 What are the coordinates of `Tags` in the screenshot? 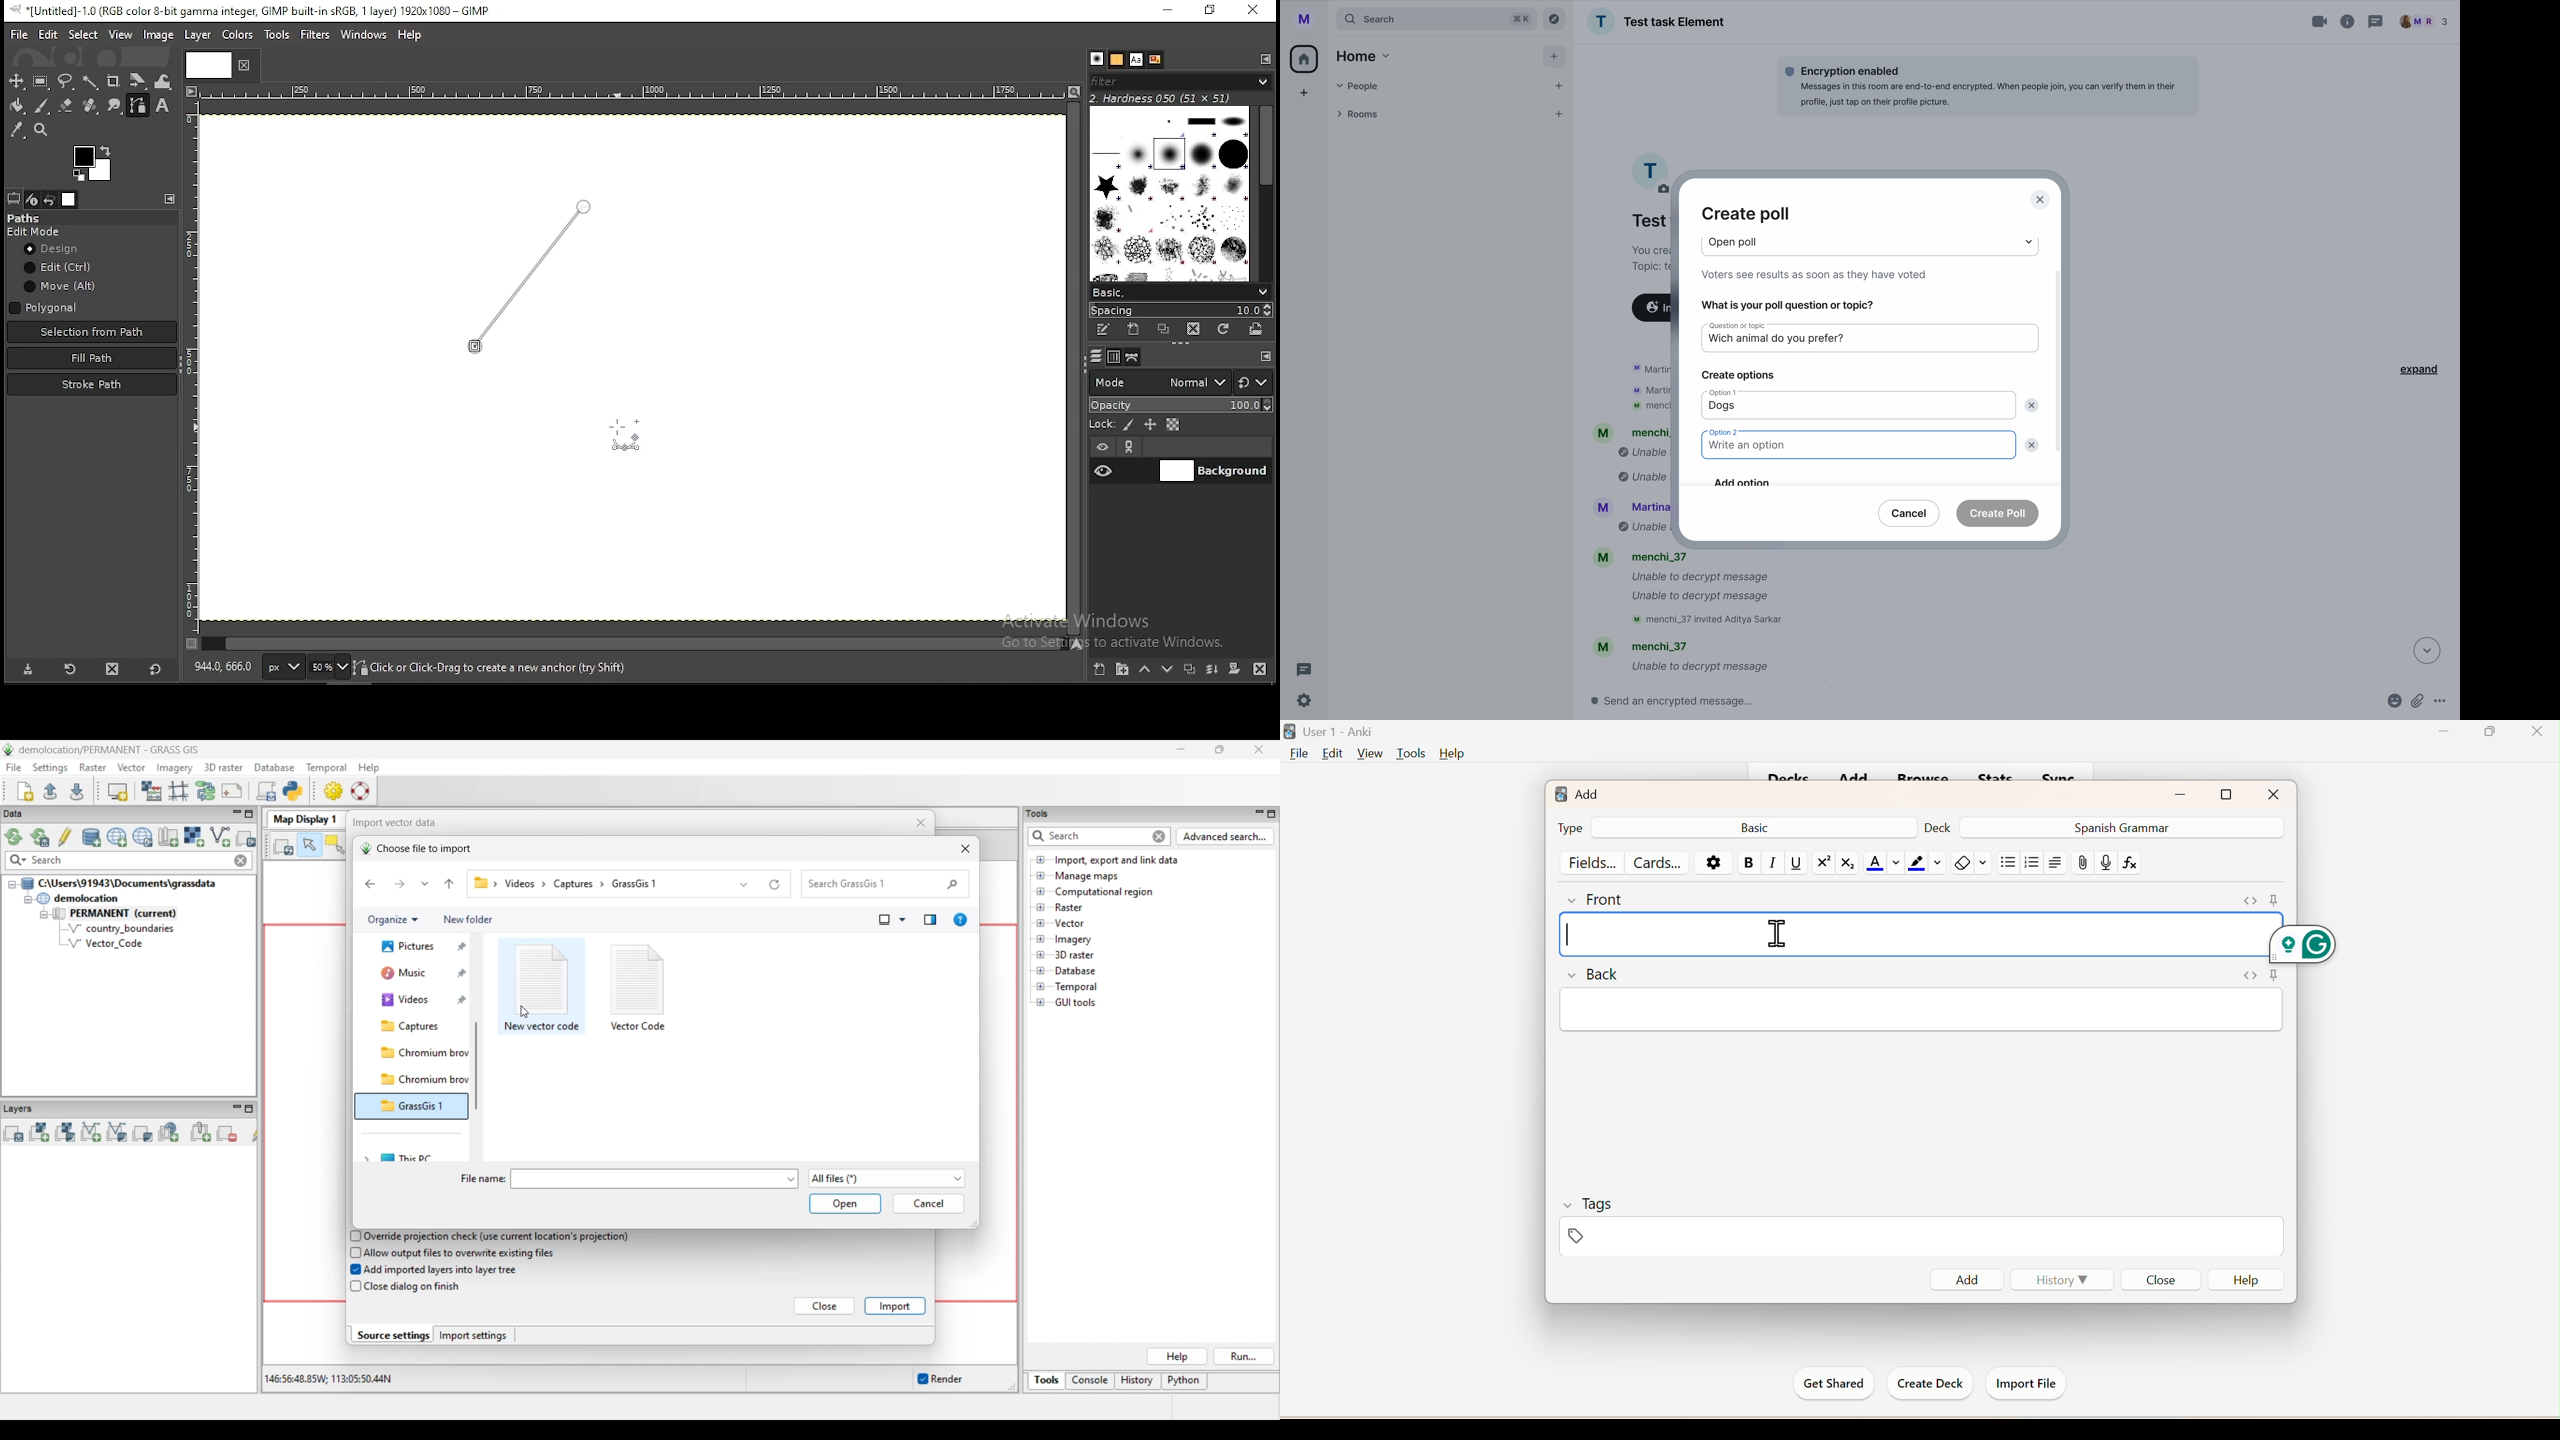 It's located at (1598, 1238).